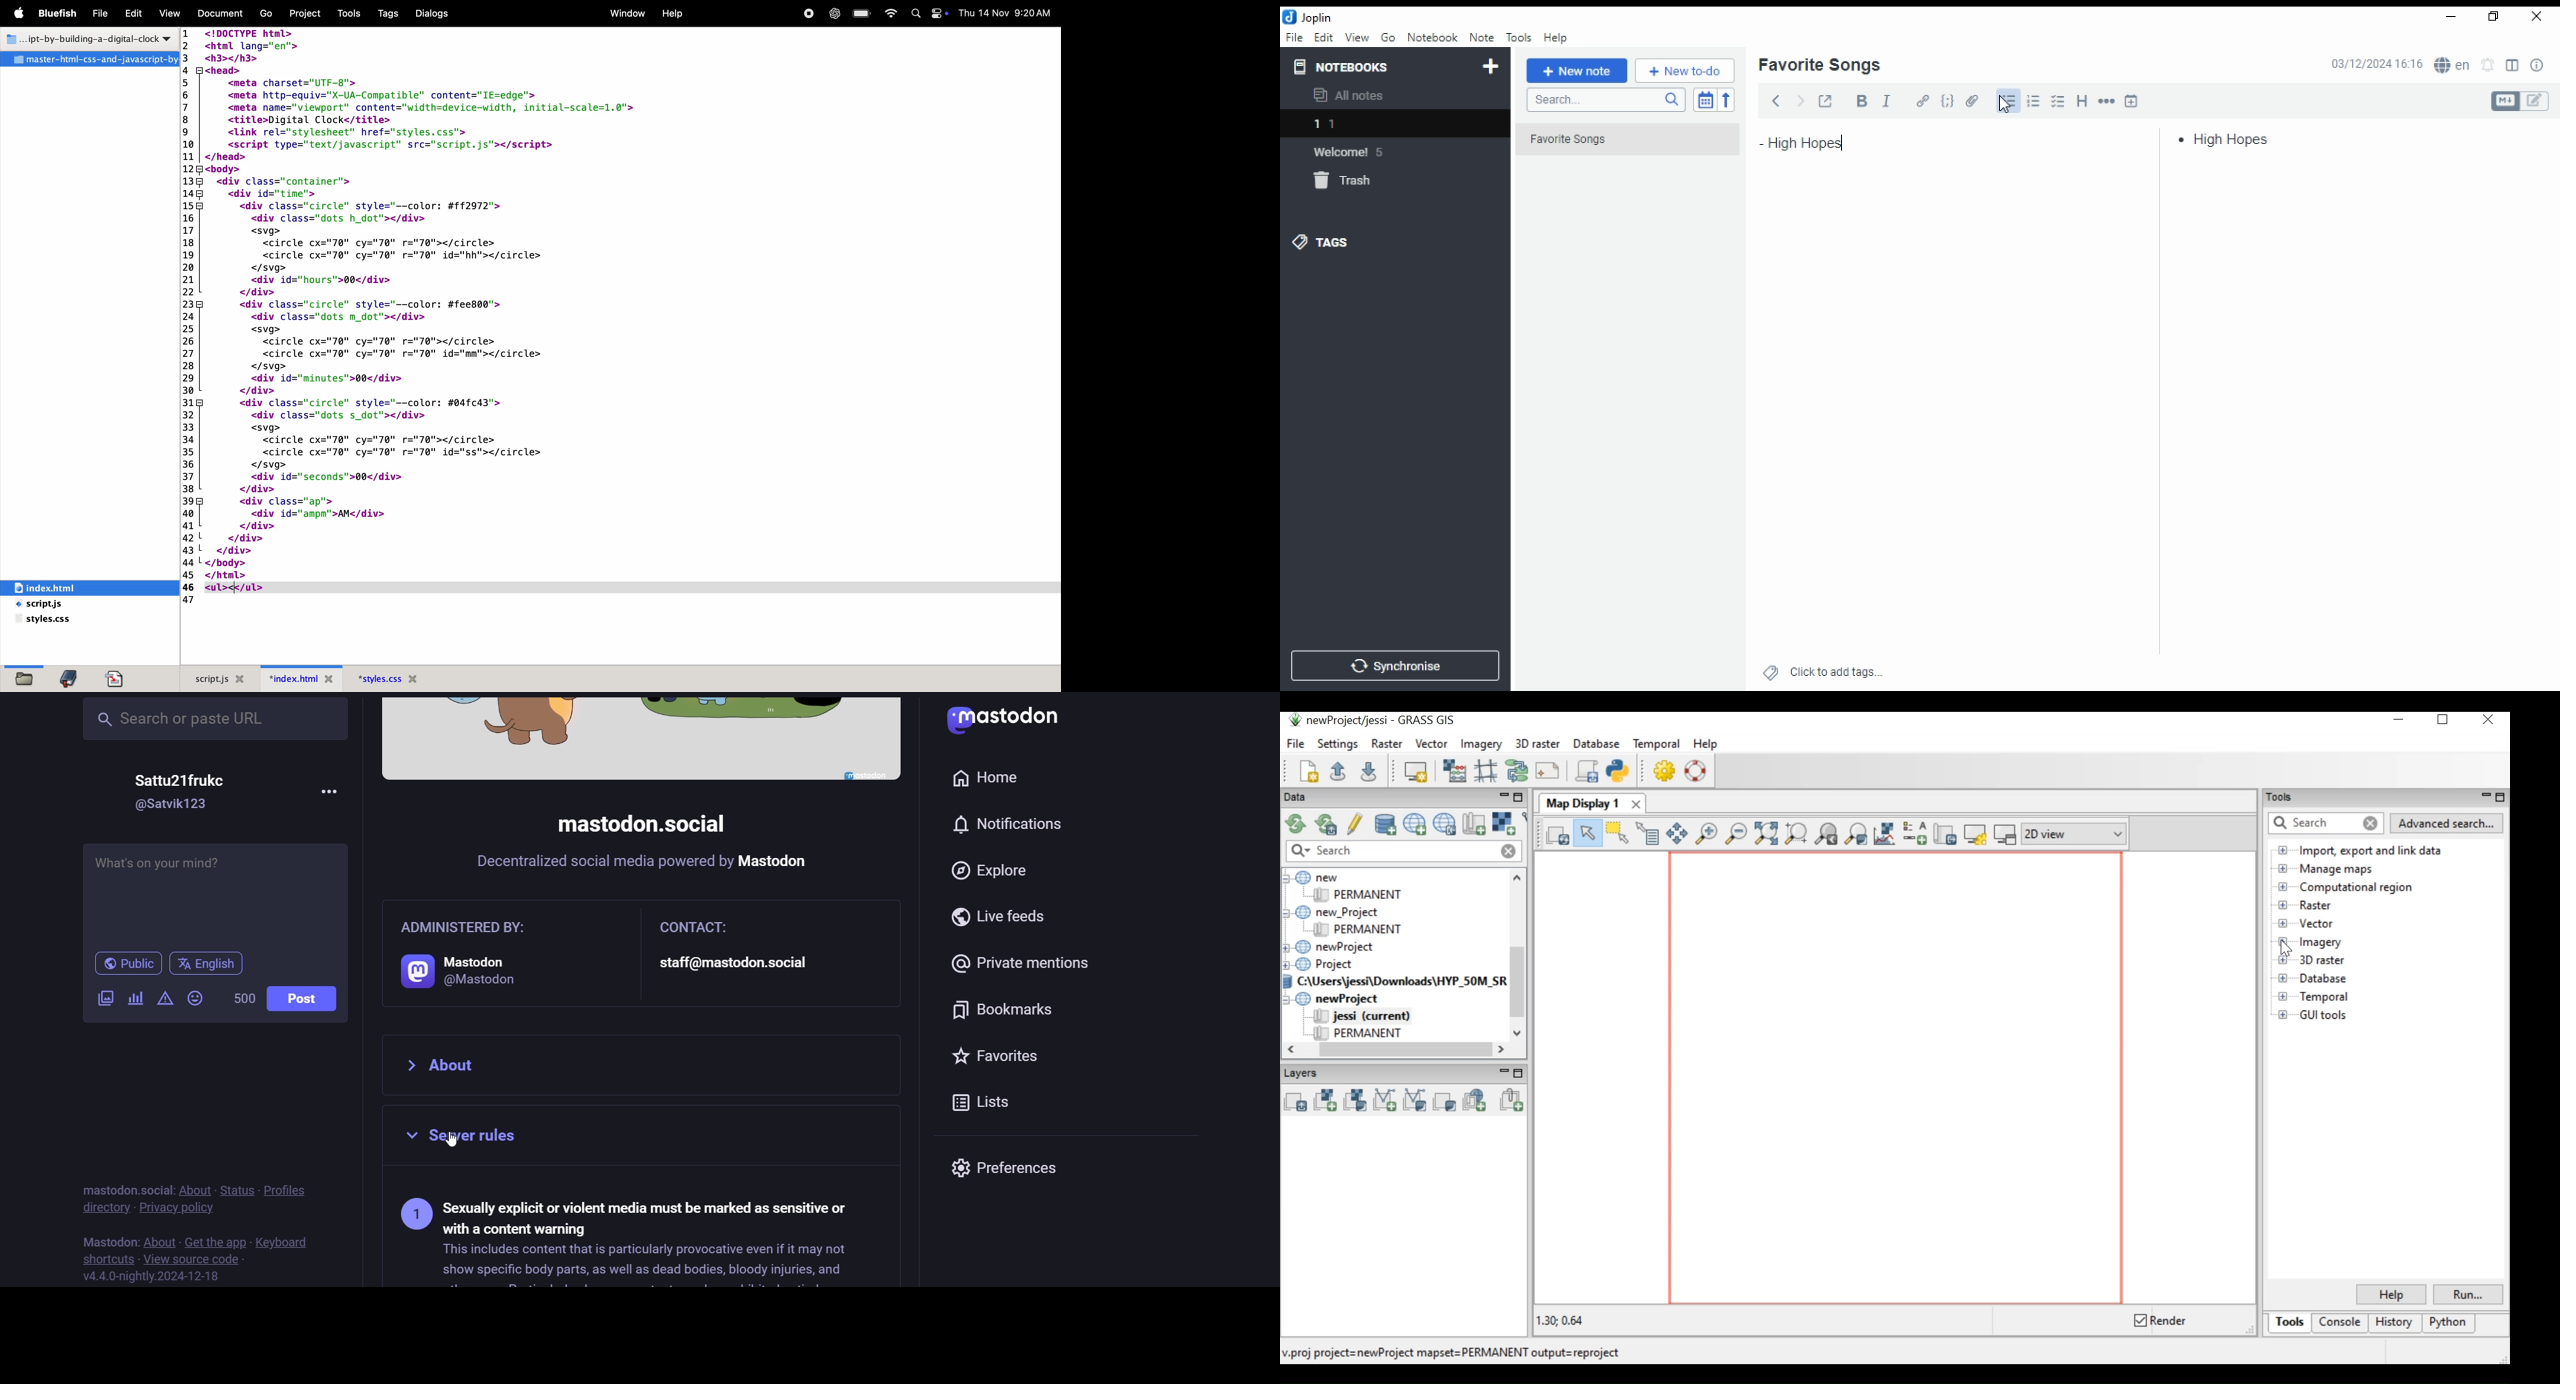 Image resolution: width=2576 pixels, height=1400 pixels. What do you see at coordinates (1861, 101) in the screenshot?
I see `bold` at bounding box center [1861, 101].